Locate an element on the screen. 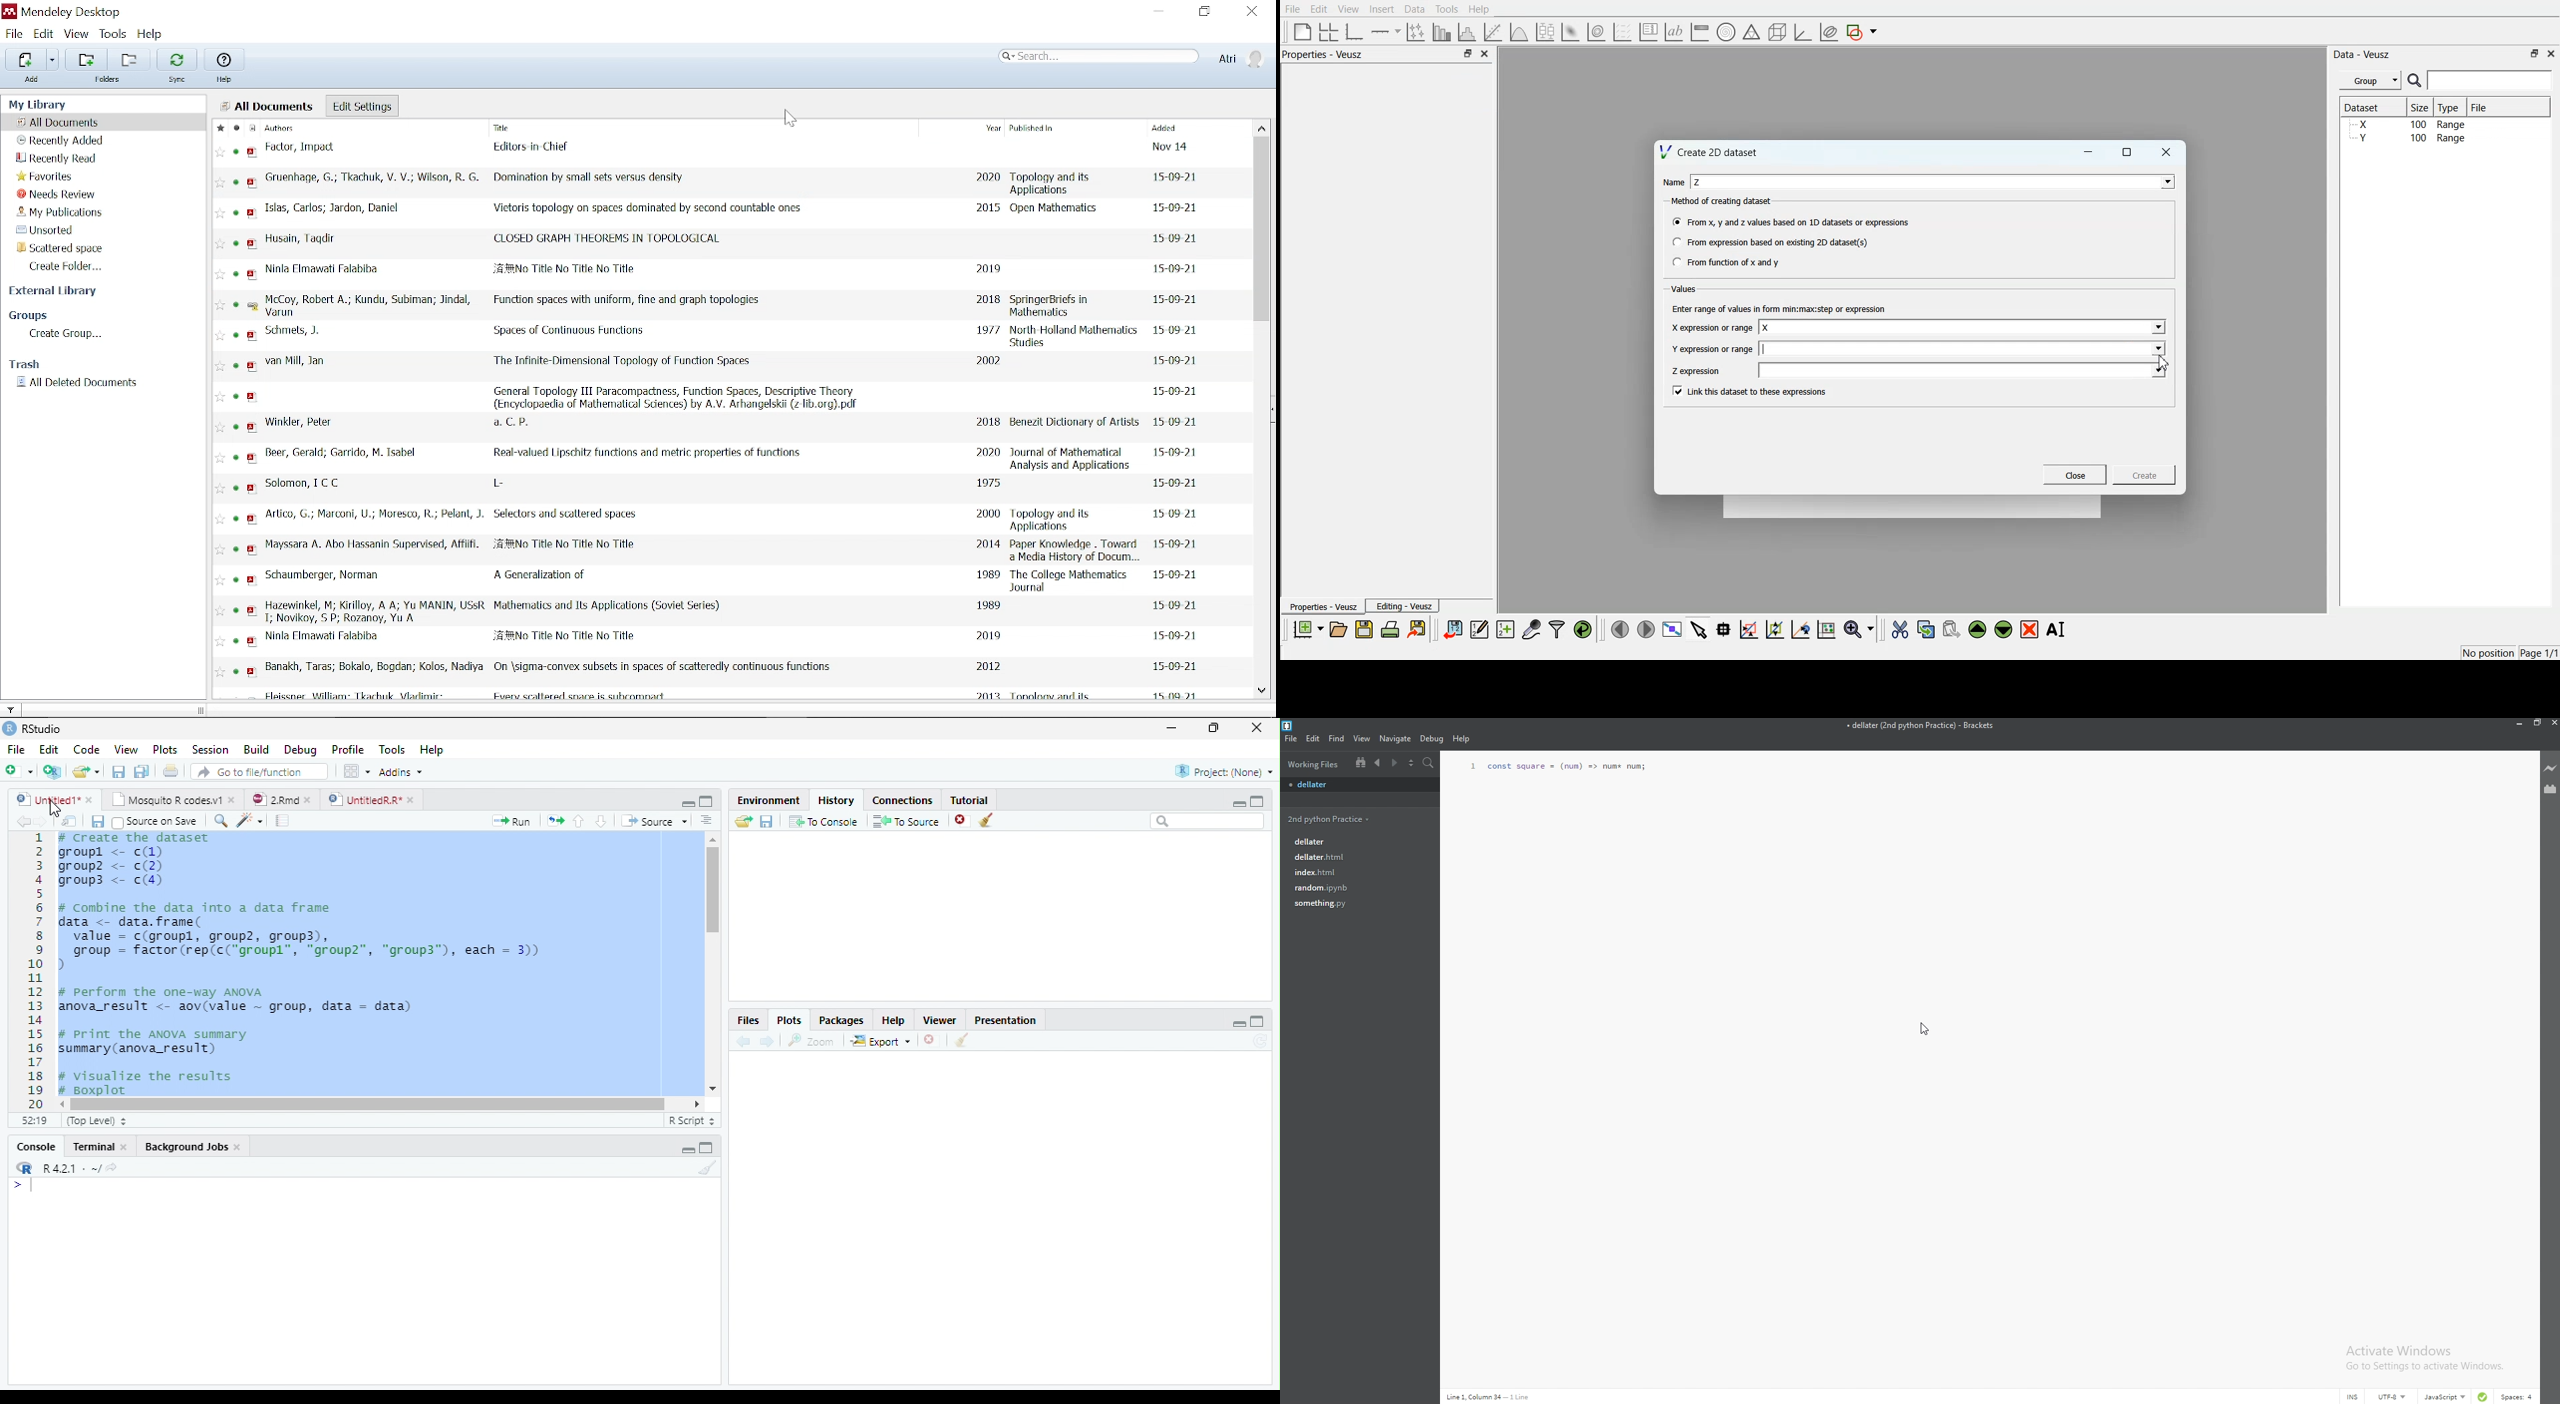  File is located at coordinates (14, 747).